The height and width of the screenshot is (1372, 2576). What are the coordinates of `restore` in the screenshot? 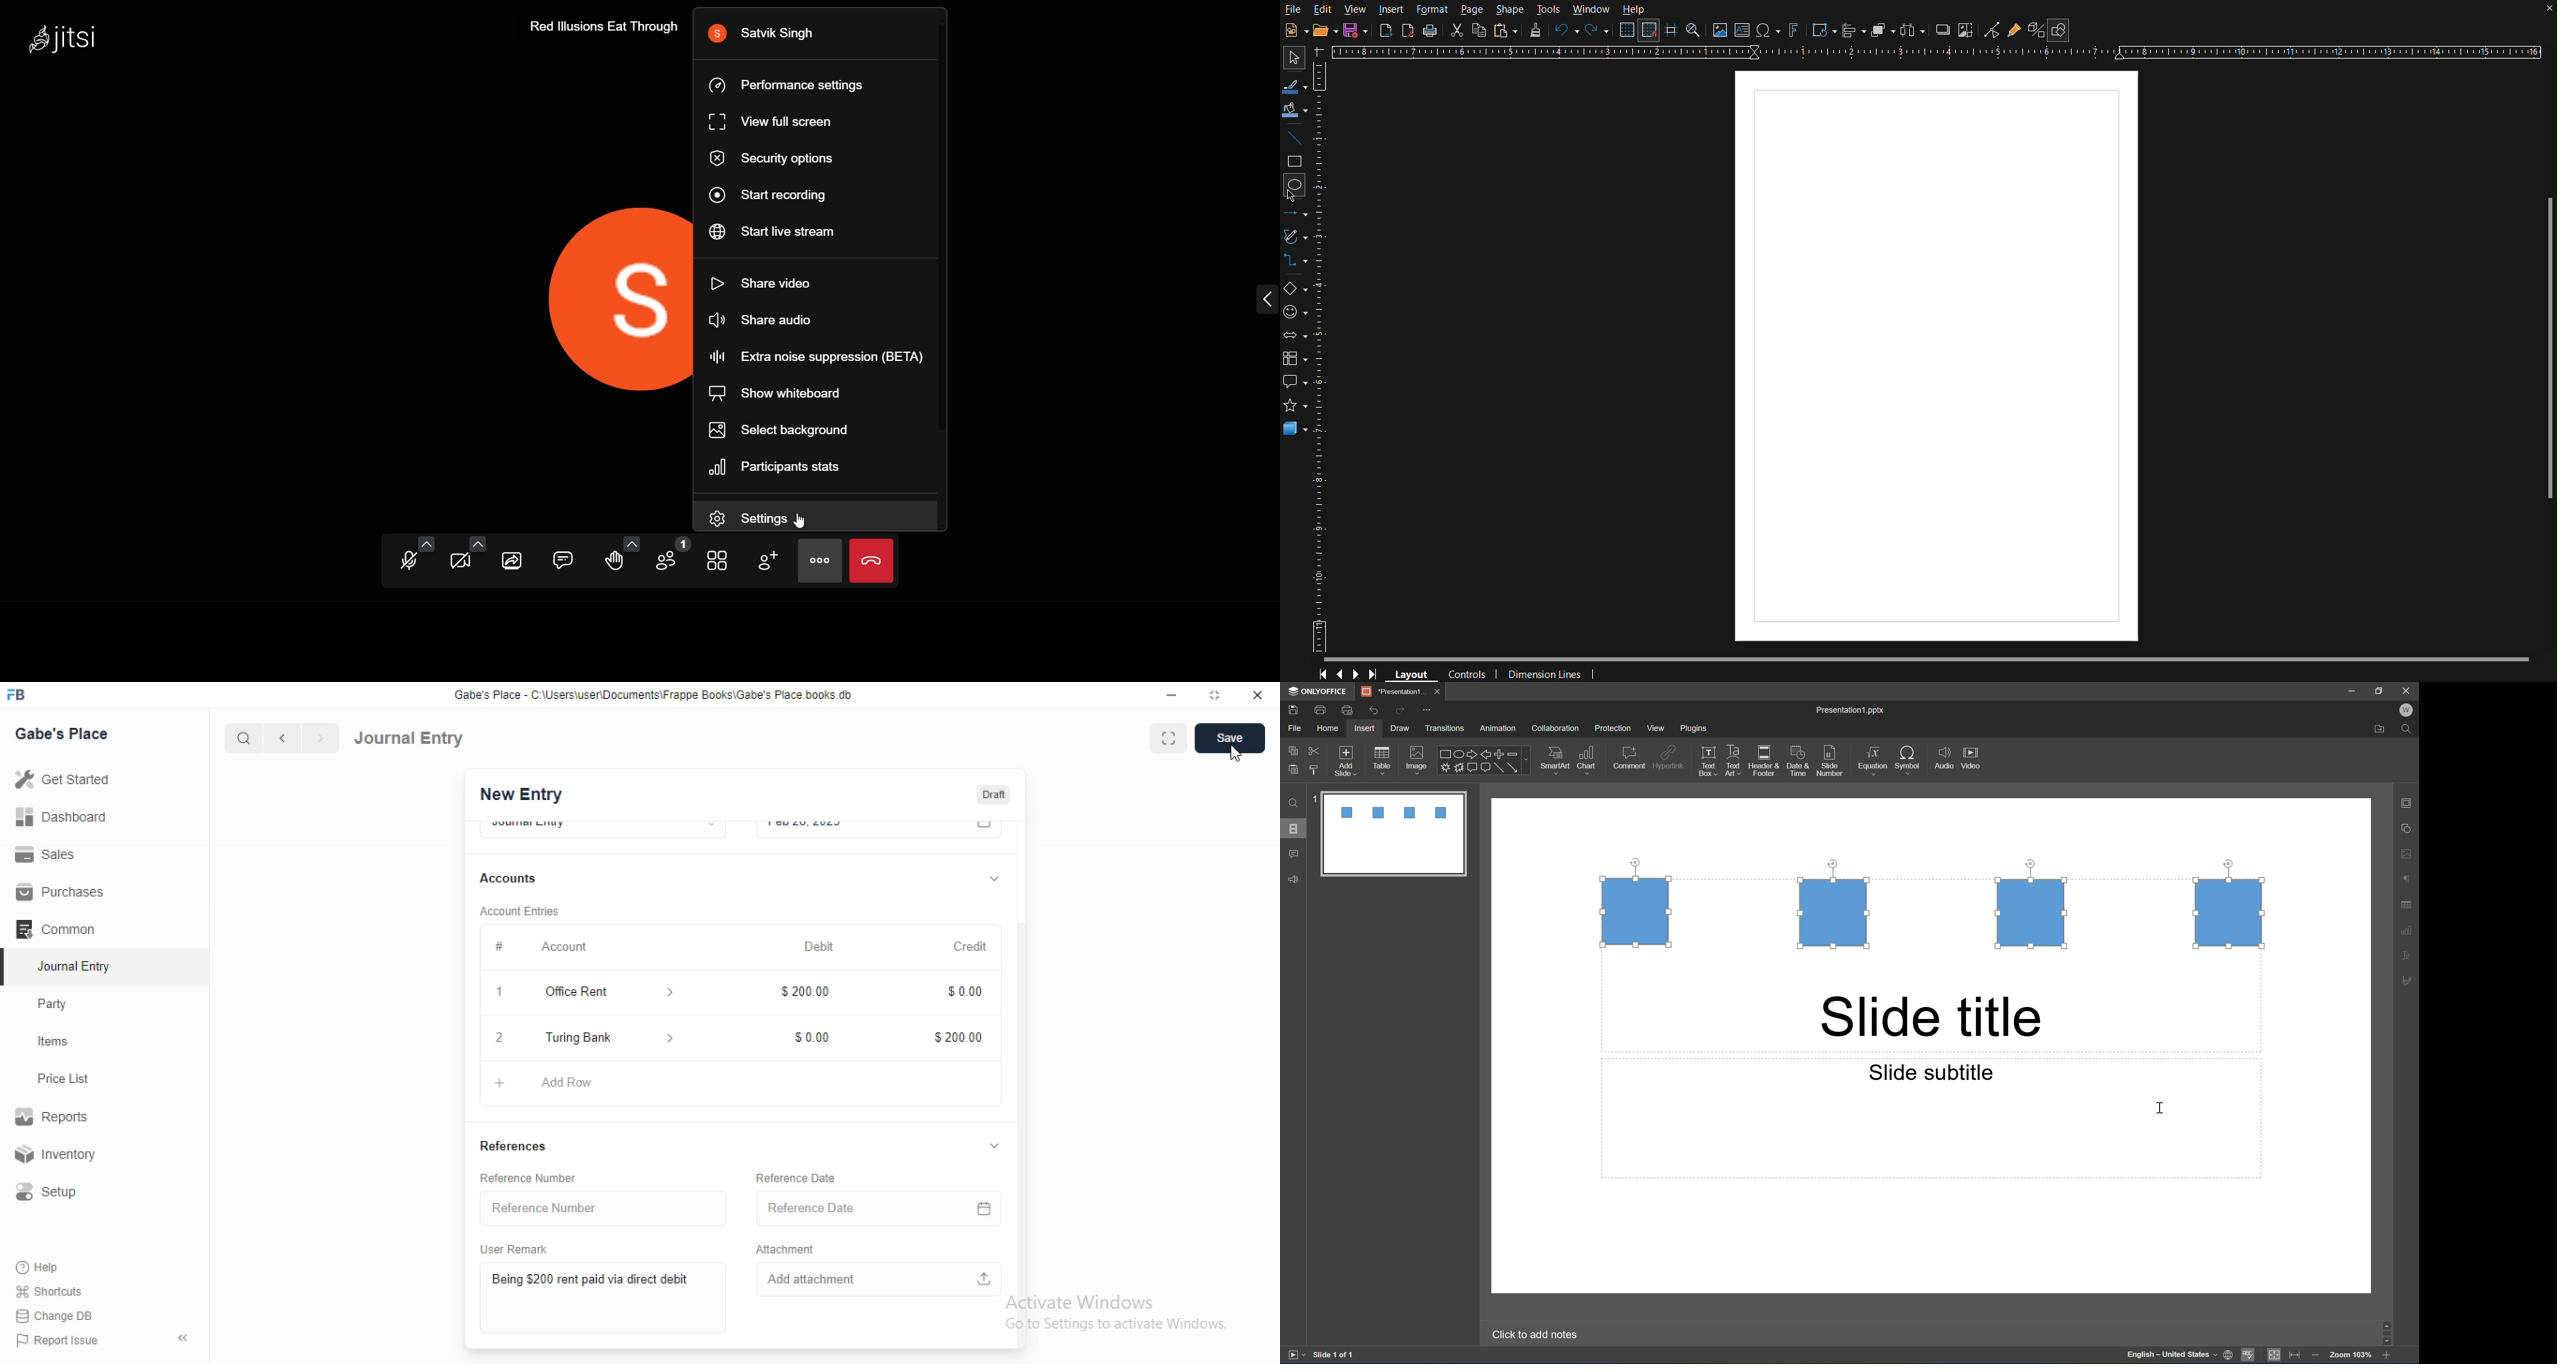 It's located at (1218, 695).